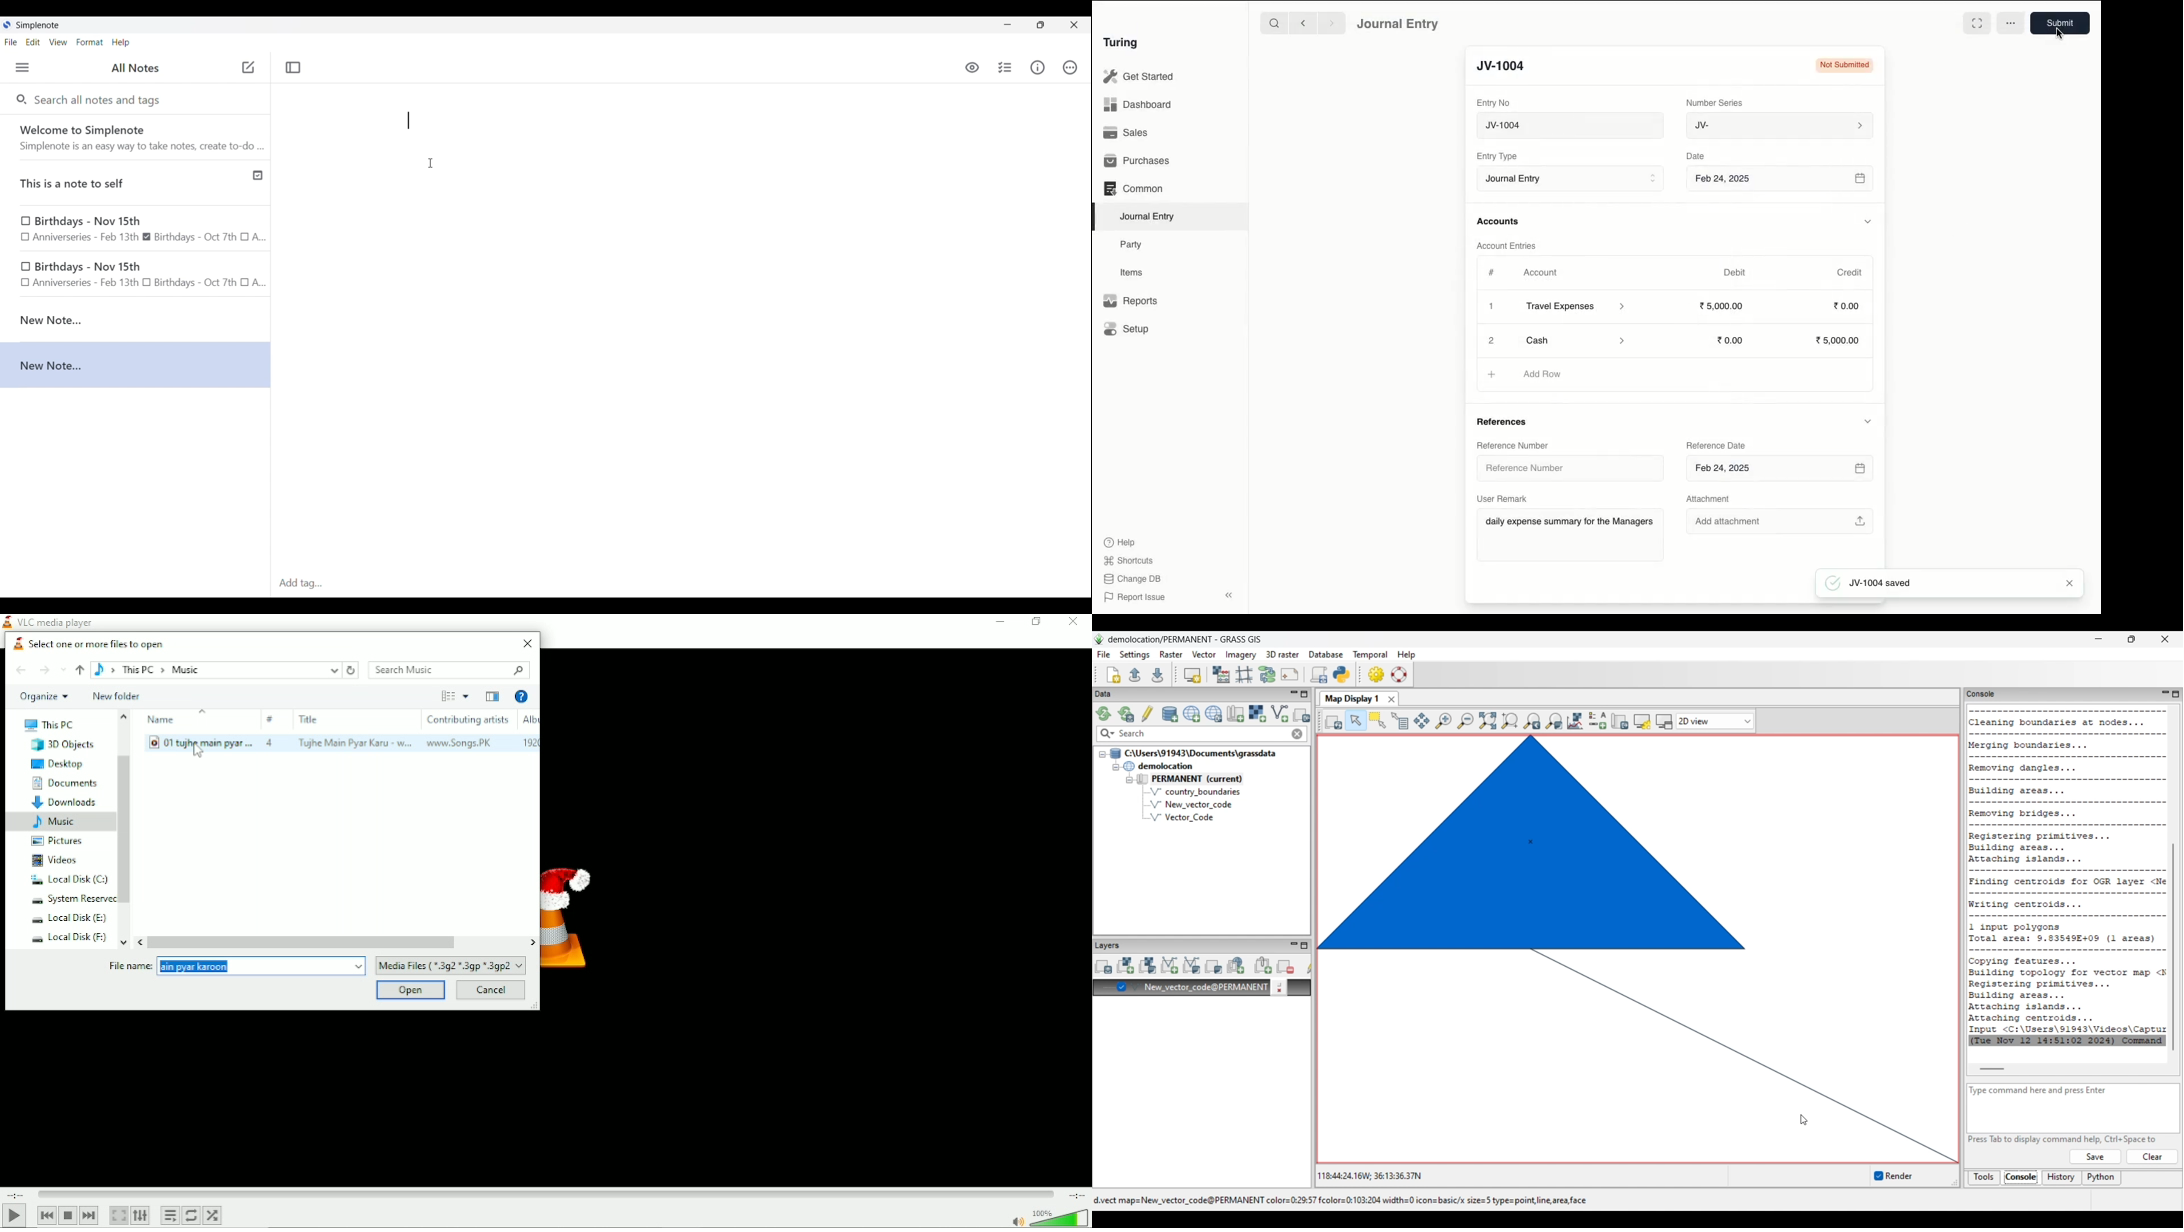 The image size is (2184, 1232). Describe the element at coordinates (1848, 305) in the screenshot. I see `0.00` at that location.